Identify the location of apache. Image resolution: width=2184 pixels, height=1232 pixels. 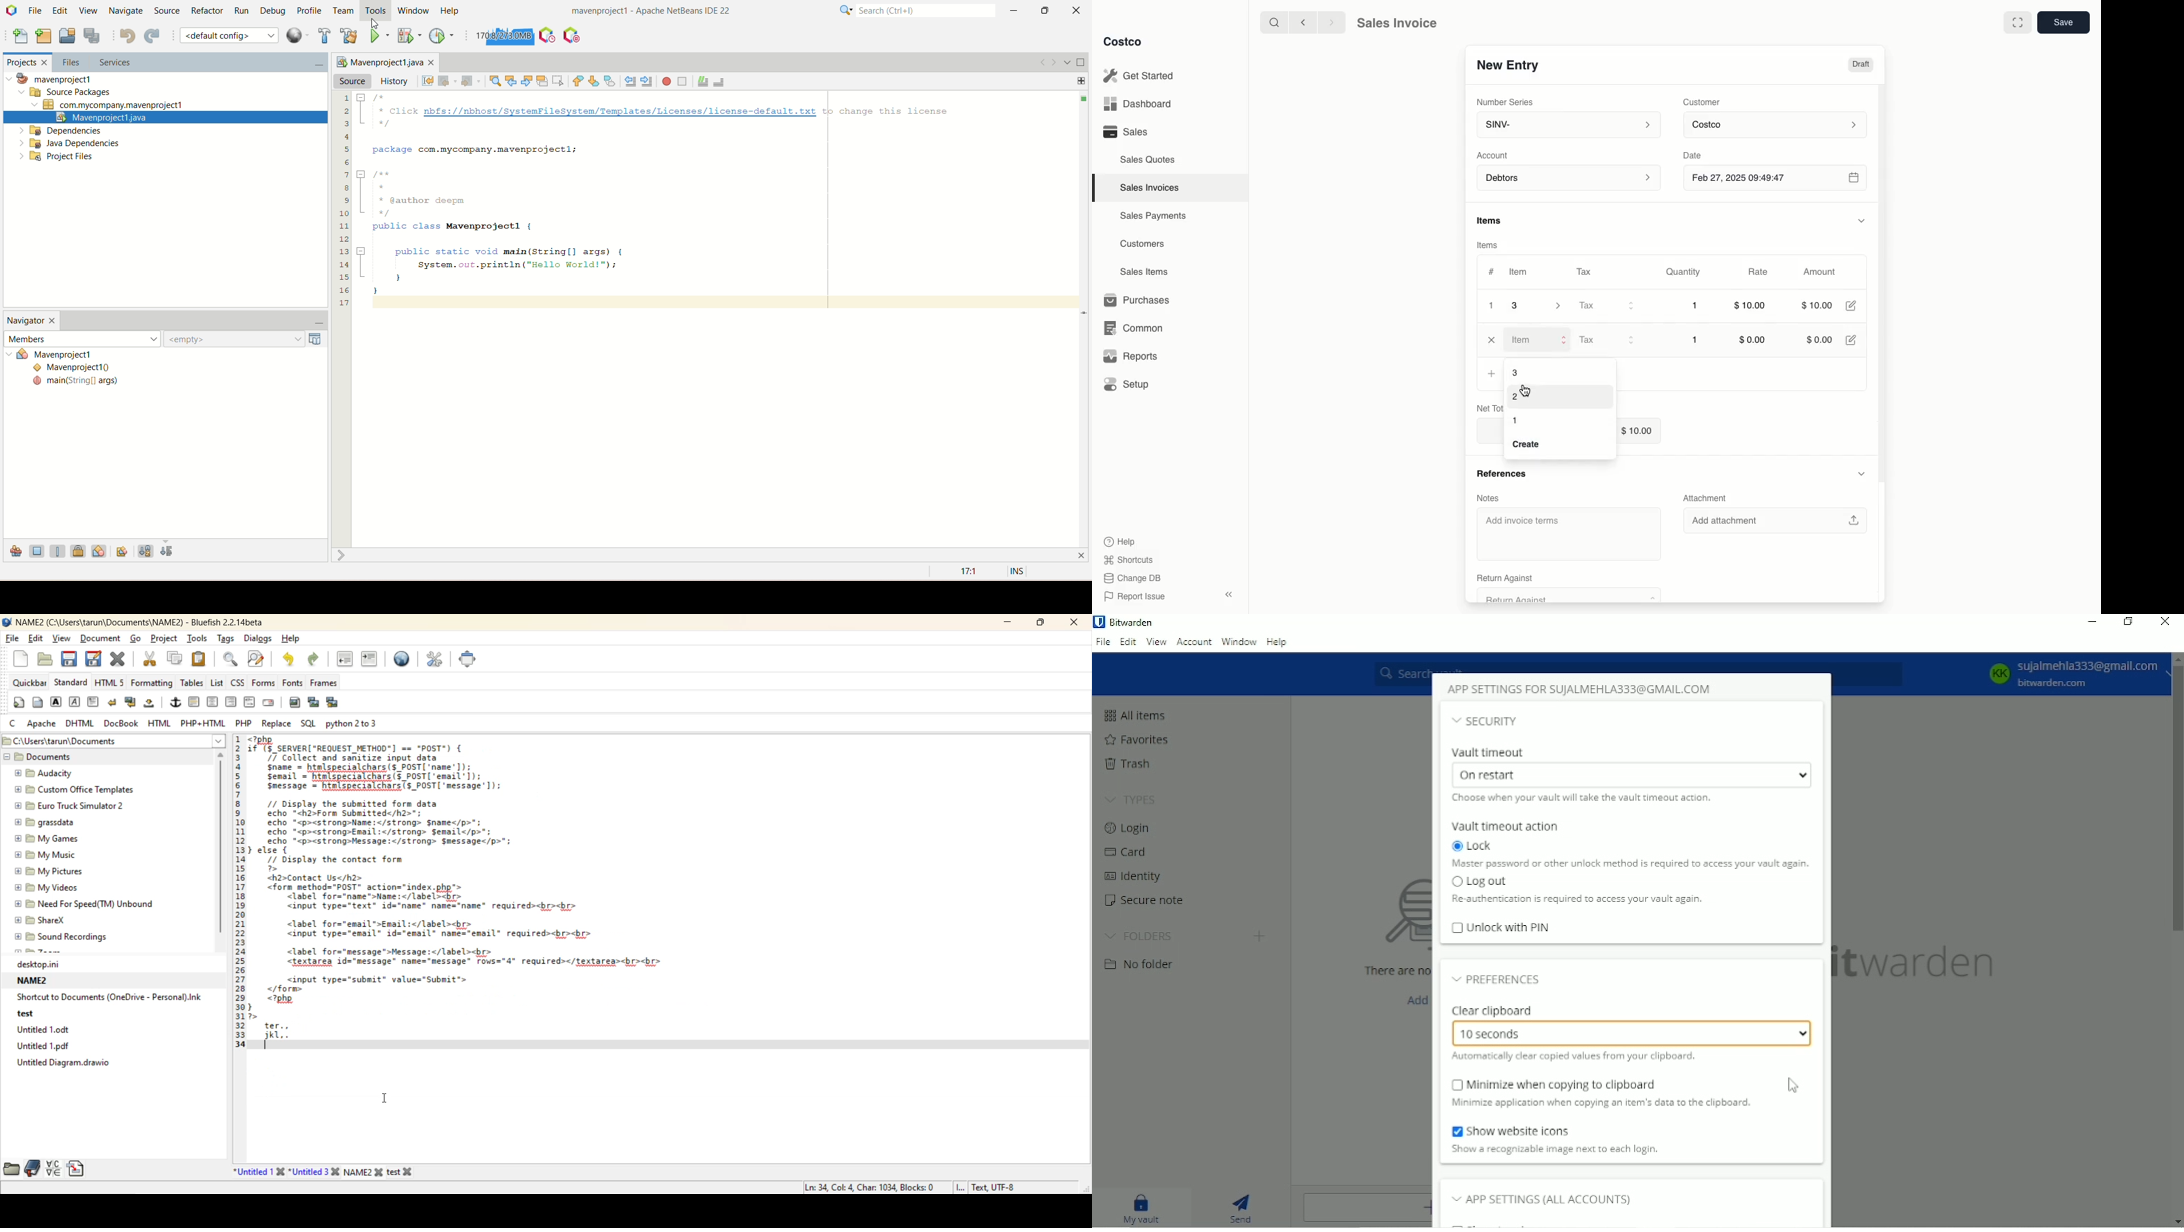
(44, 724).